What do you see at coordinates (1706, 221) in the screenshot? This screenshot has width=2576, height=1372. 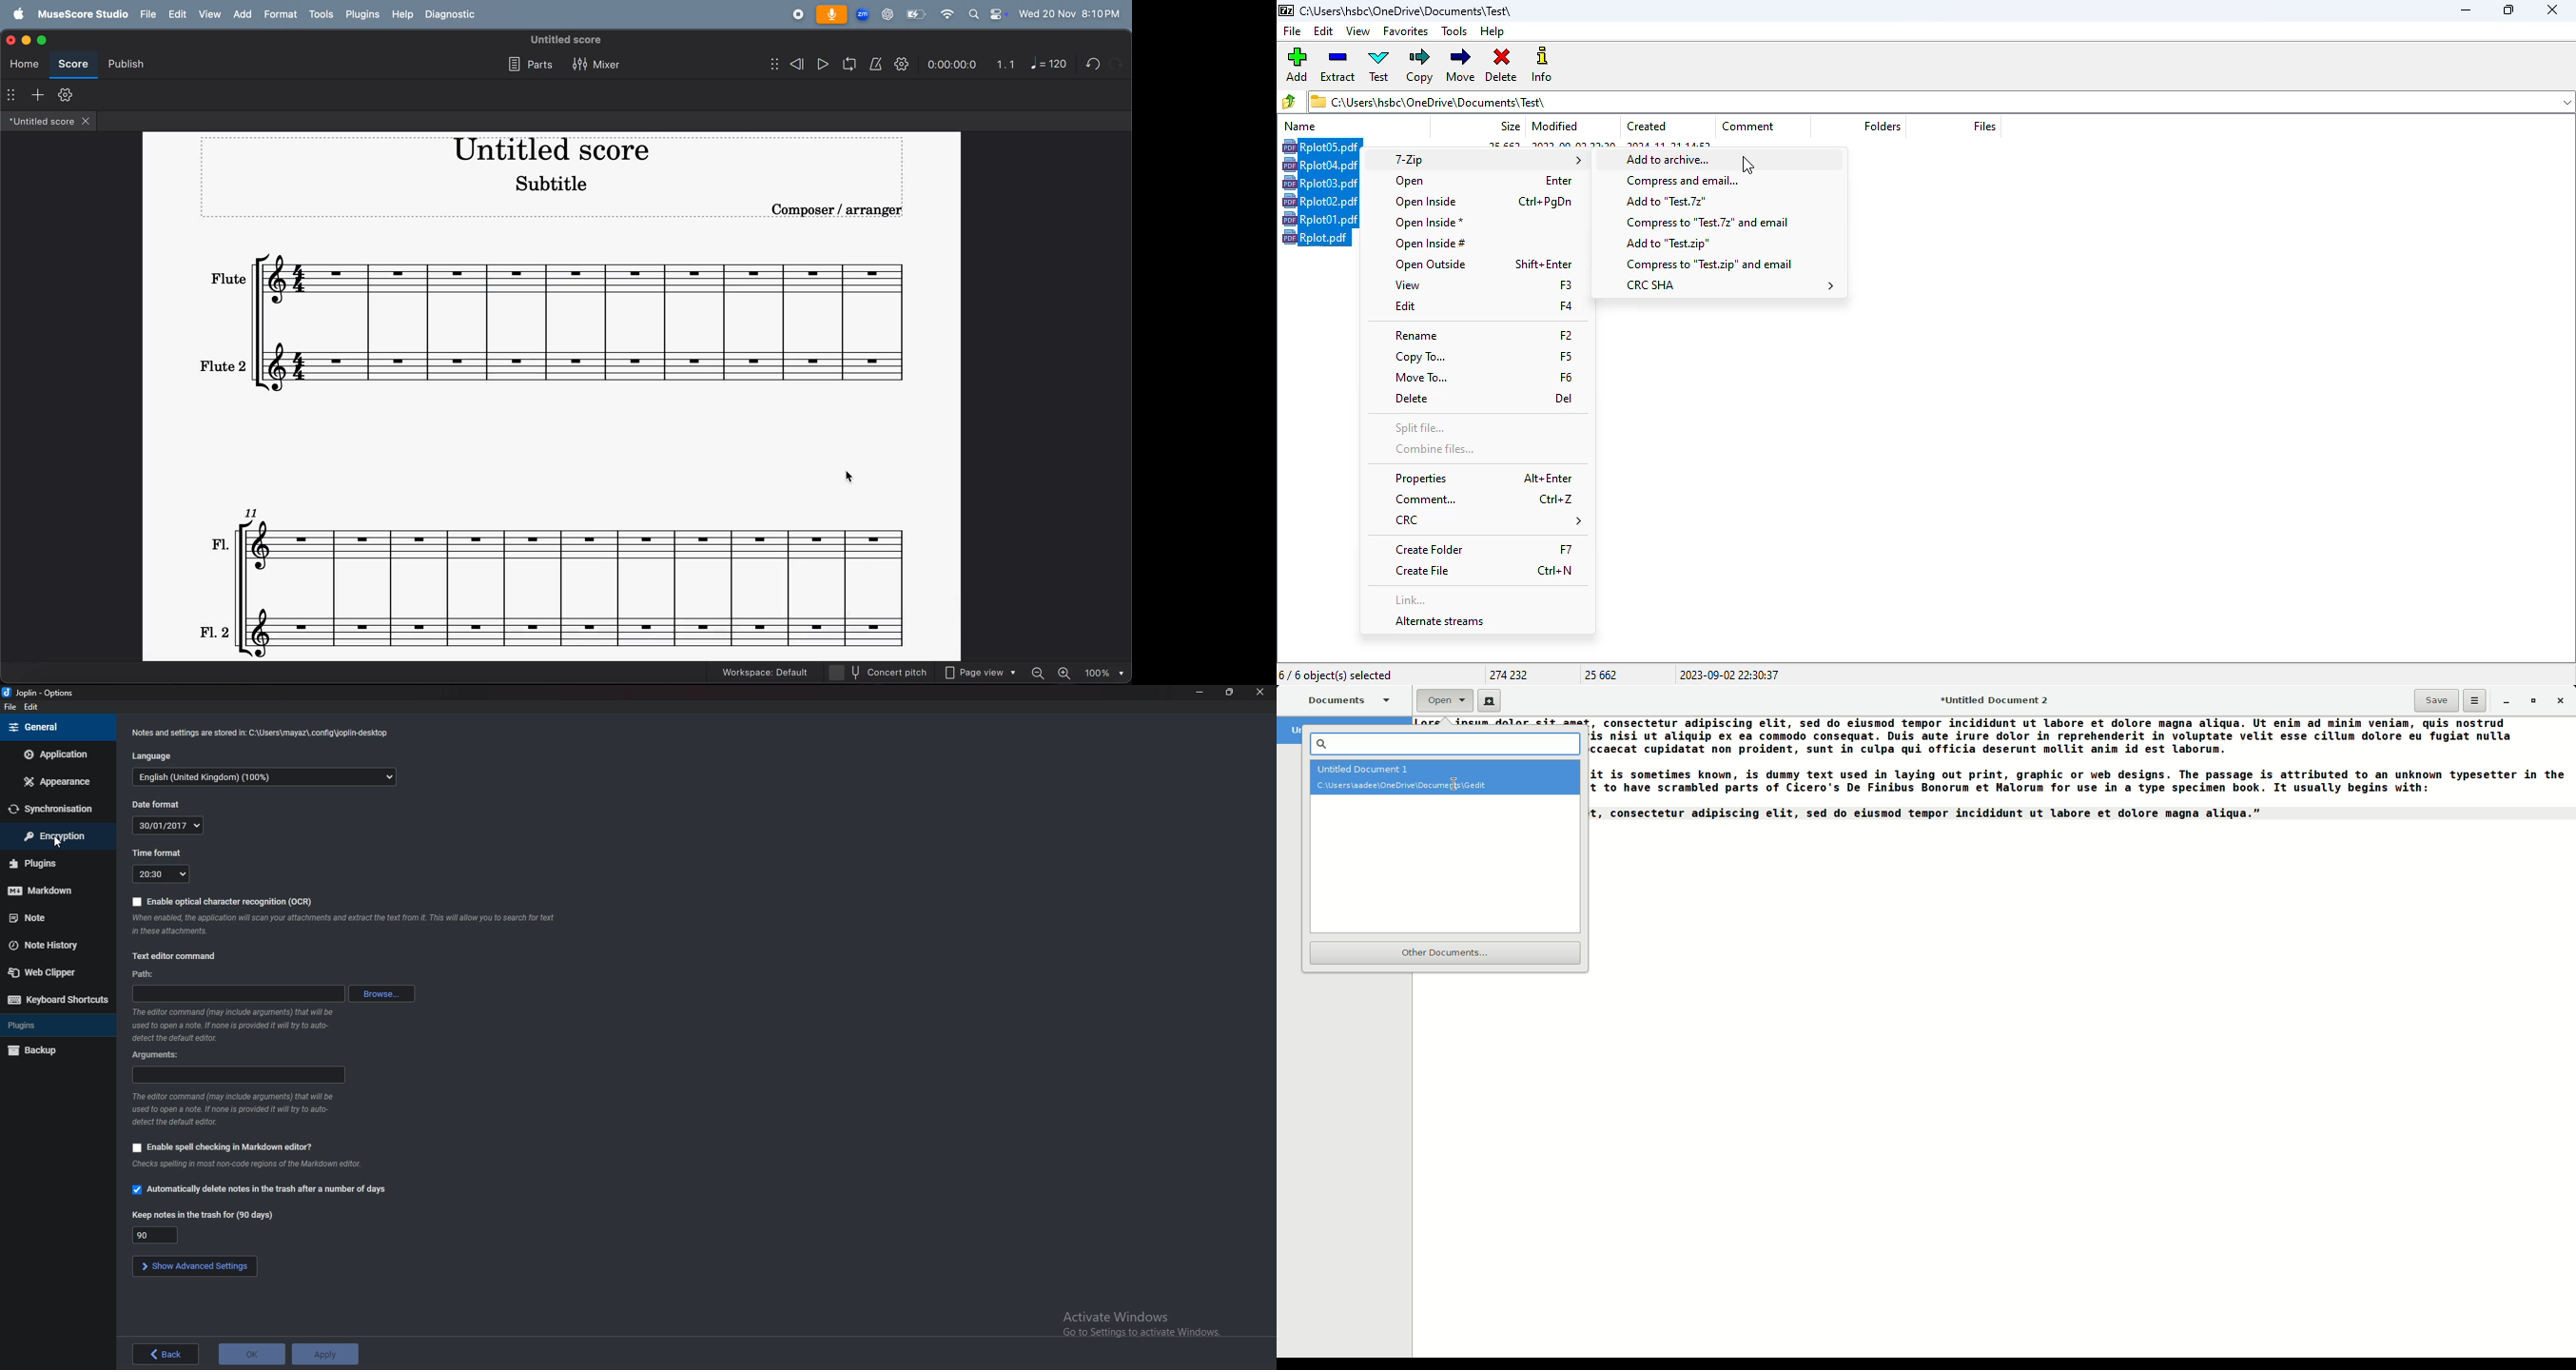 I see `compress to test.7z and email` at bounding box center [1706, 221].